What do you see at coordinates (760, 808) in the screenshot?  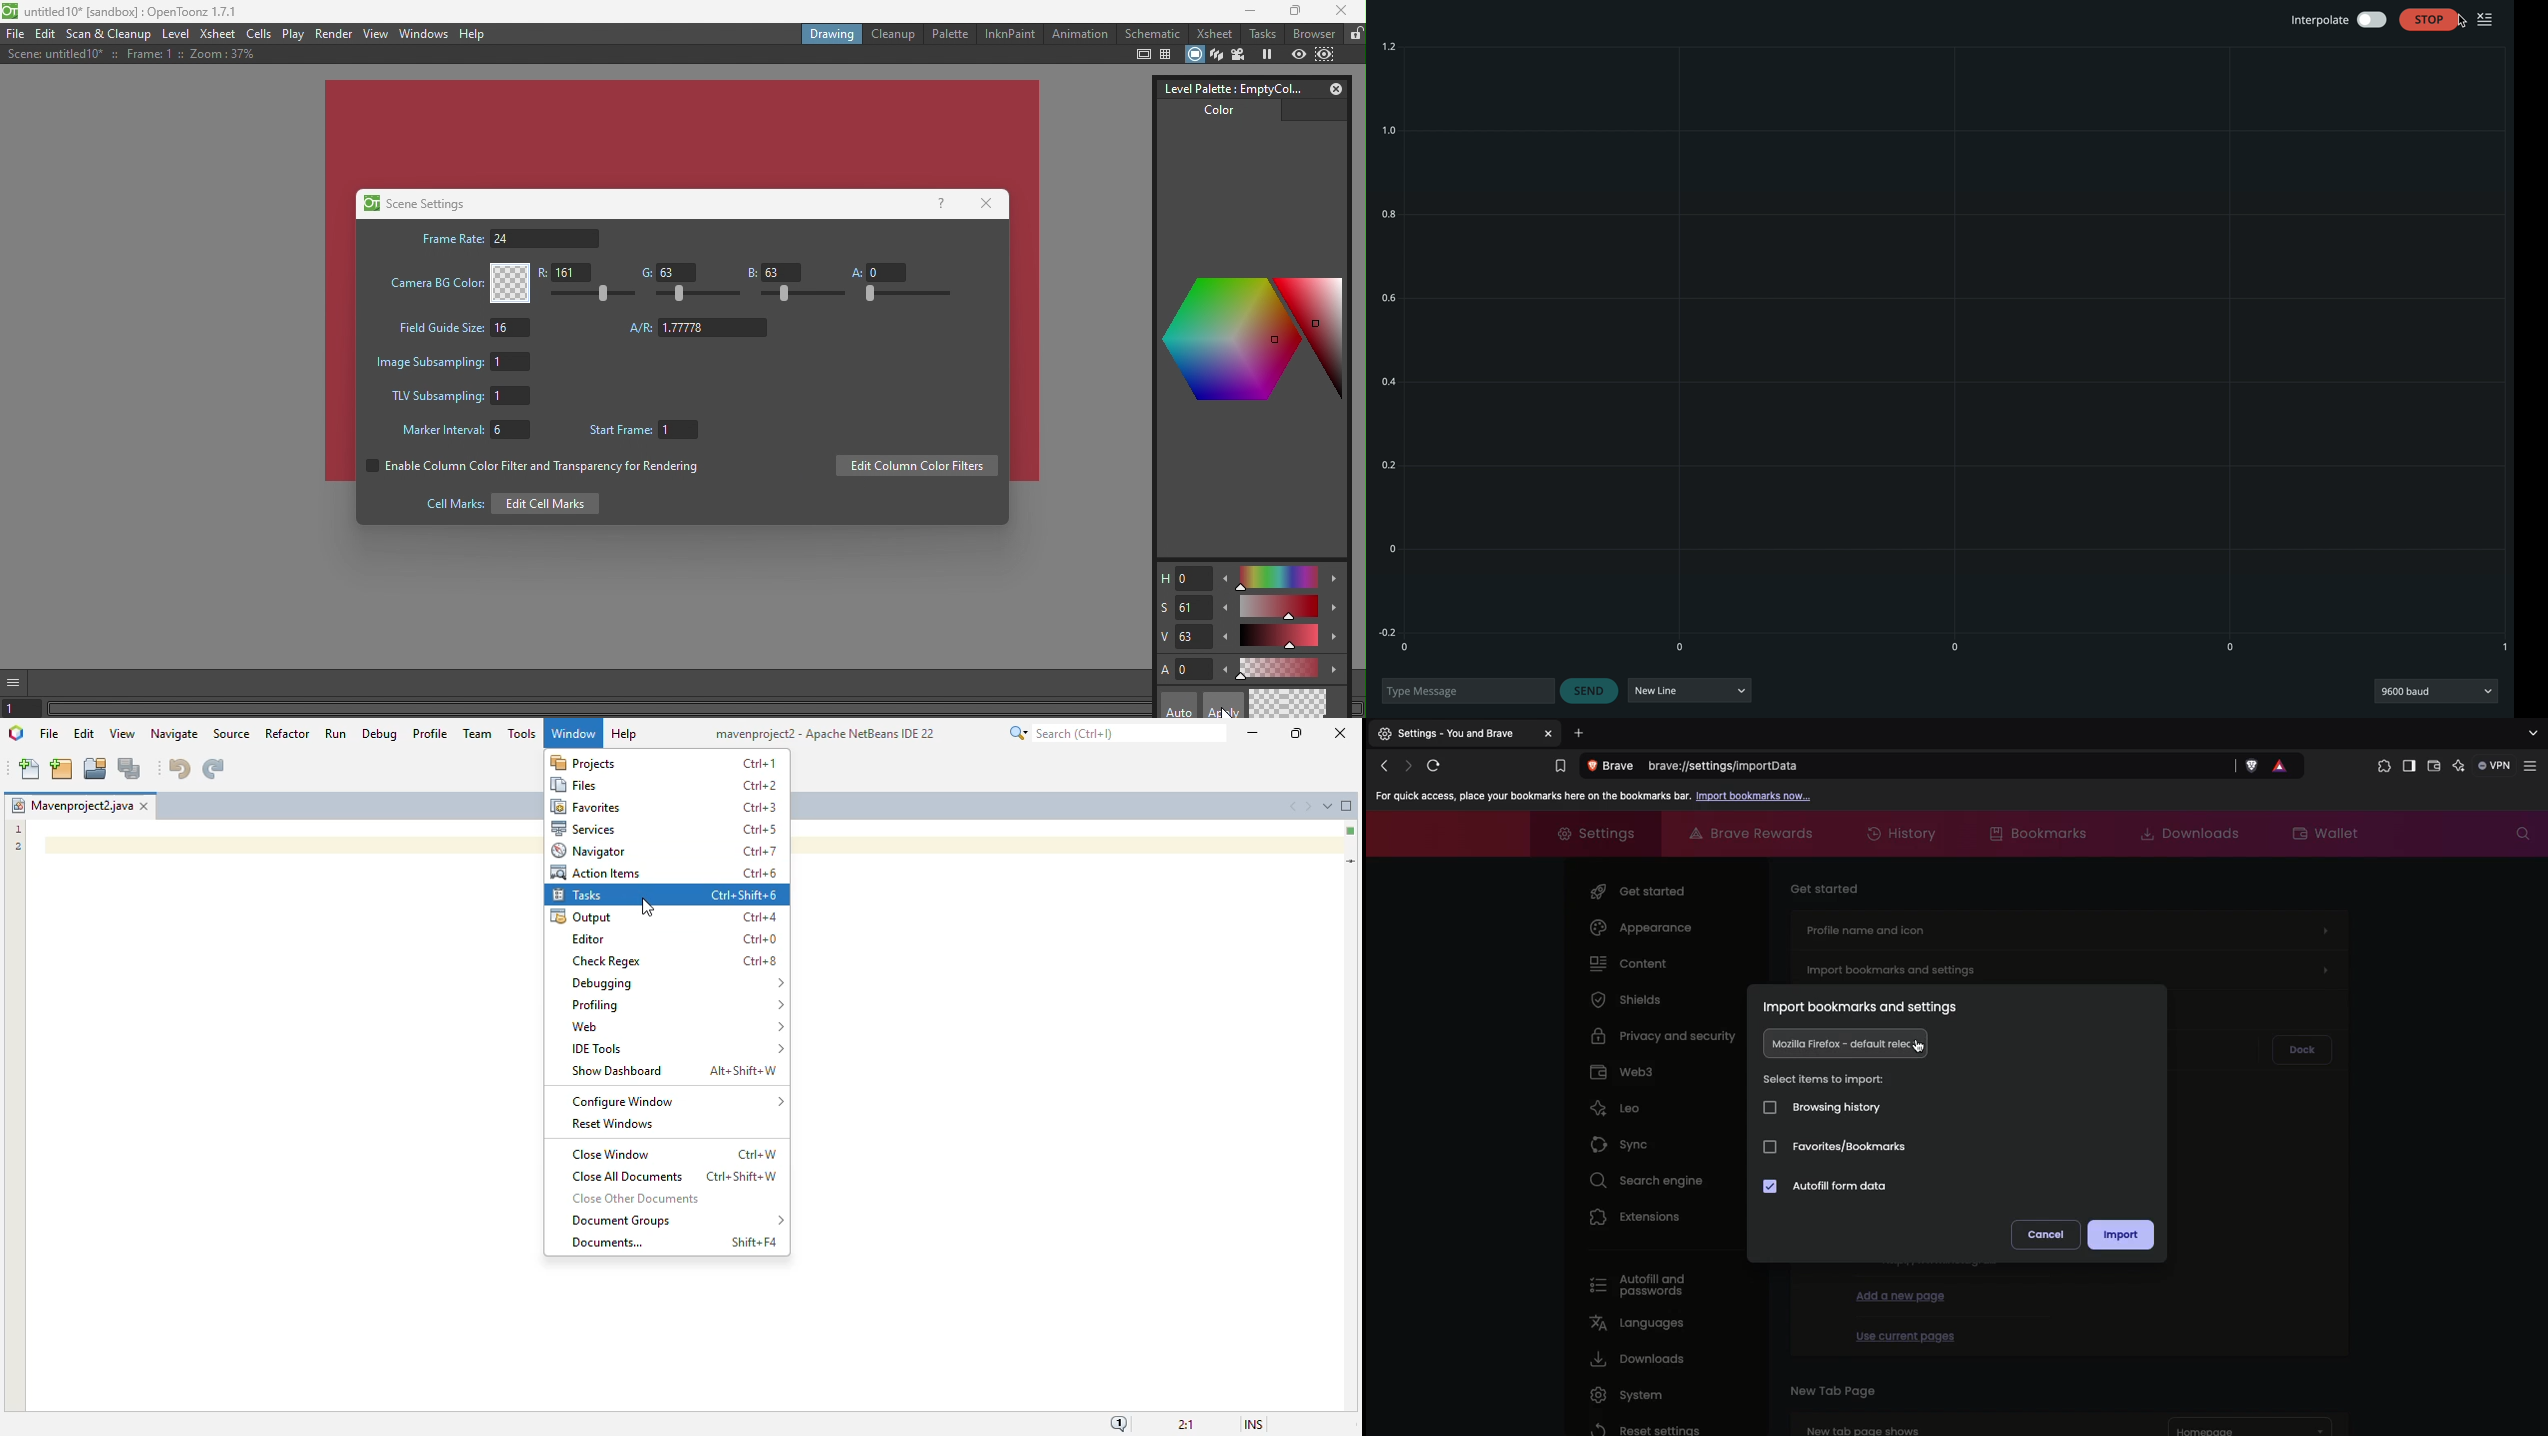 I see `shortcut for favorites` at bounding box center [760, 808].